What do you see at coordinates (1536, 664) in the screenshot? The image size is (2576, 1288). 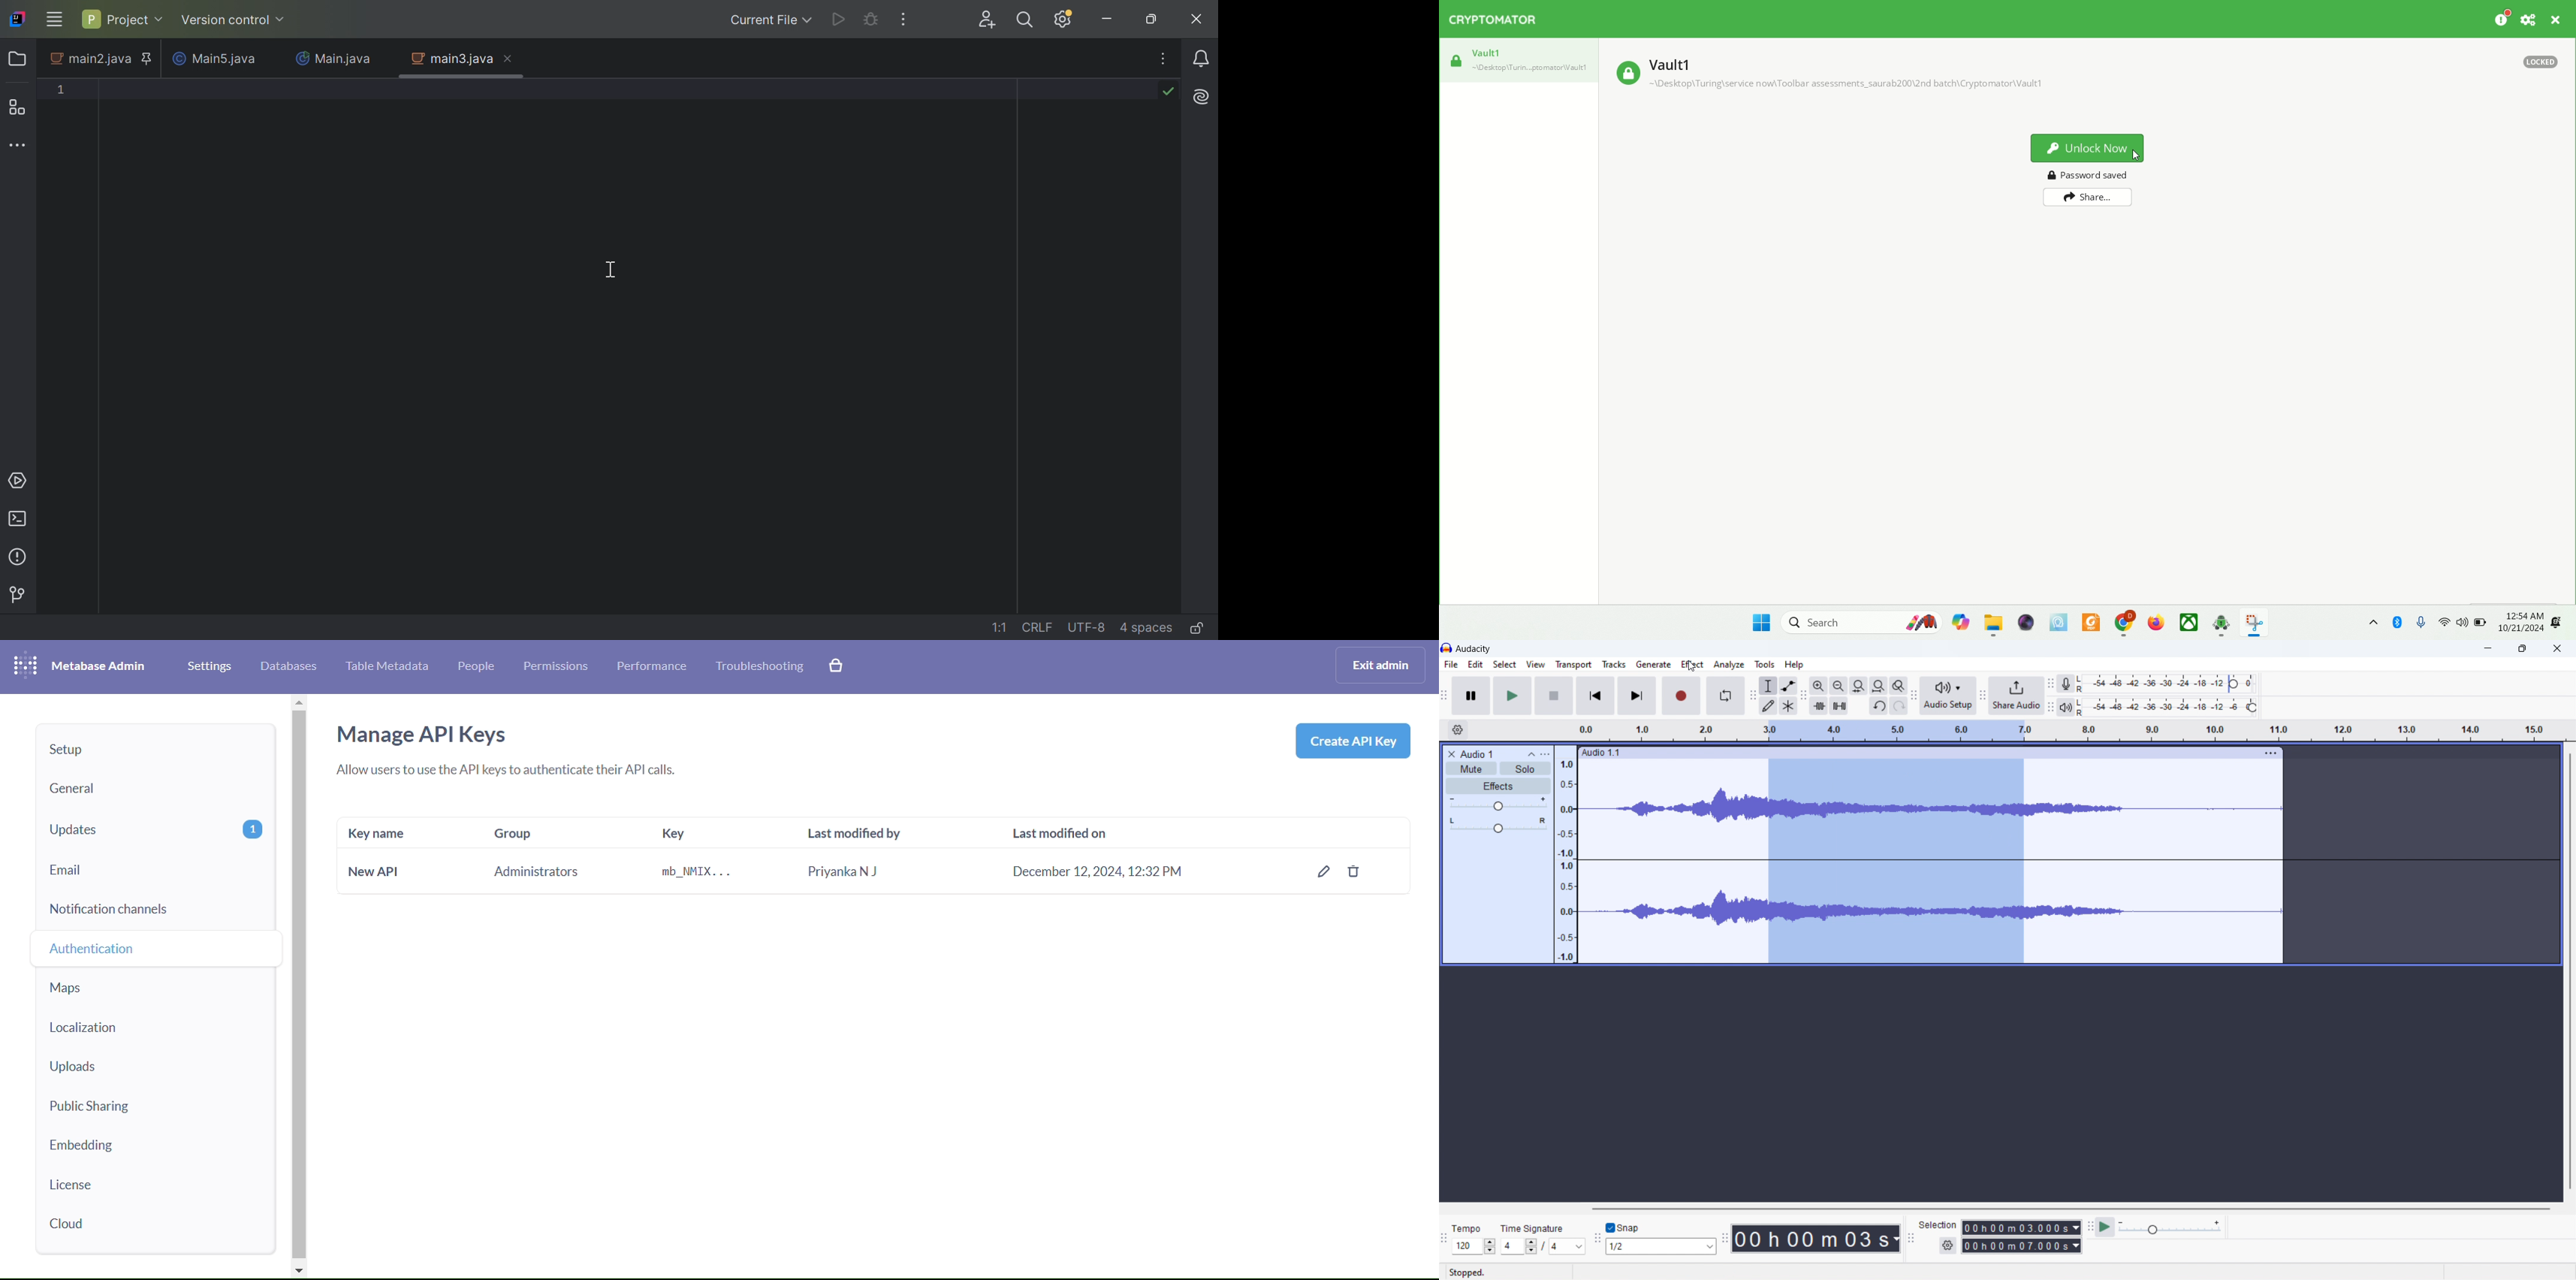 I see `view` at bounding box center [1536, 664].